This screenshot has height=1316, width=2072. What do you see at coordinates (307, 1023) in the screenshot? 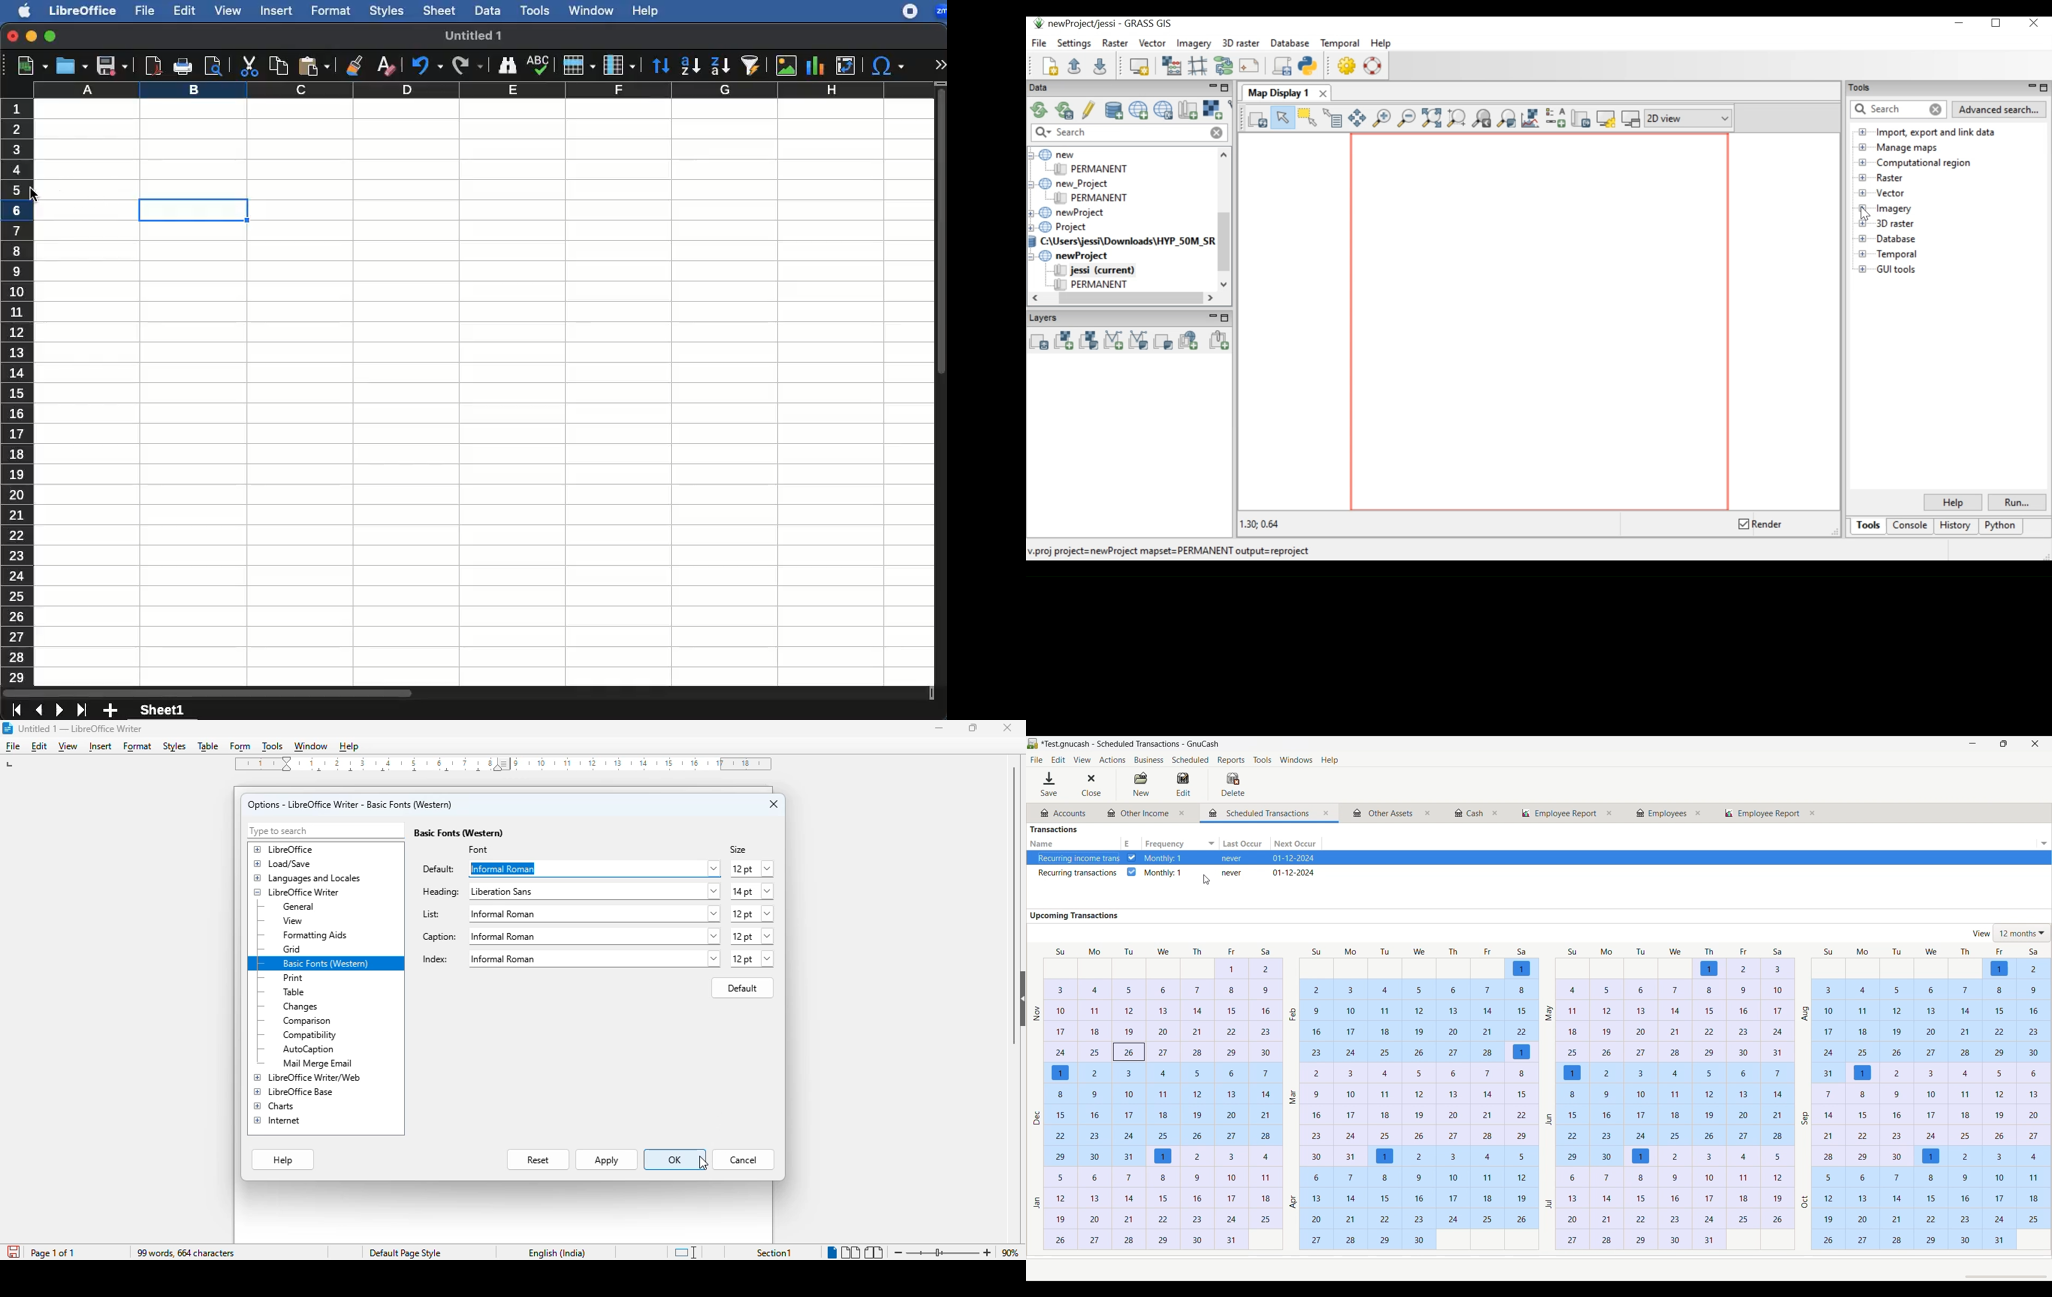
I see `comparison` at bounding box center [307, 1023].